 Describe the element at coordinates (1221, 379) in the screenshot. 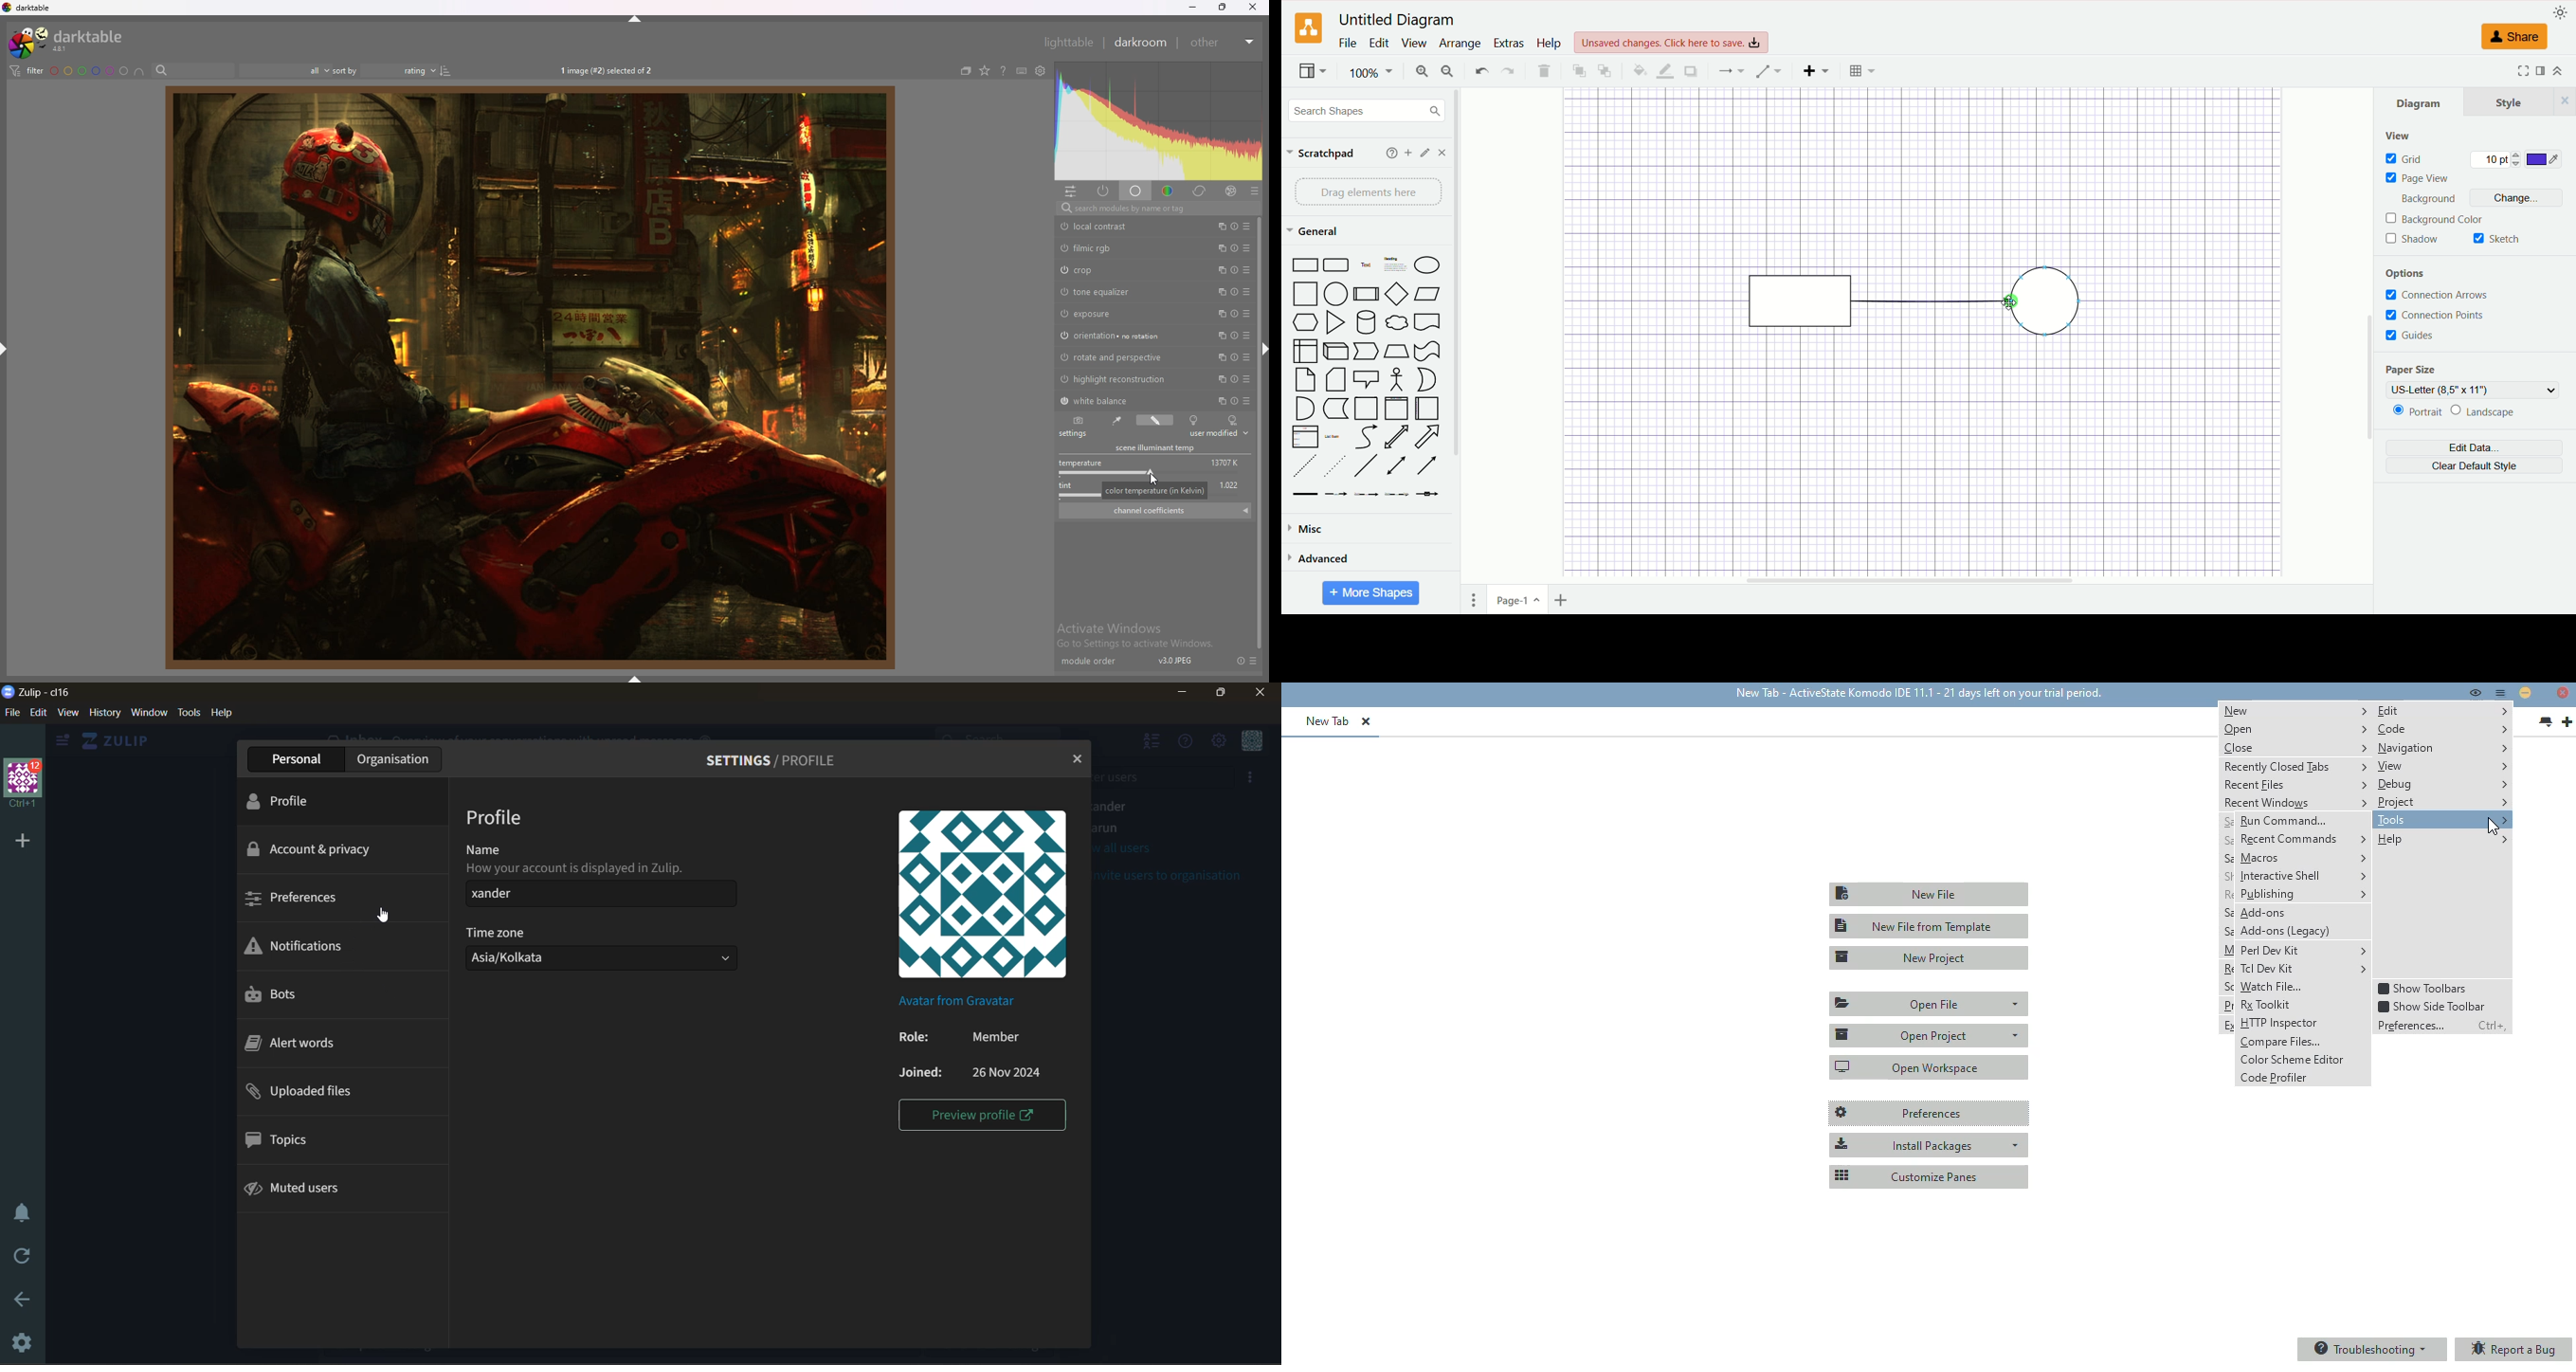

I see `multiple instances action` at that location.